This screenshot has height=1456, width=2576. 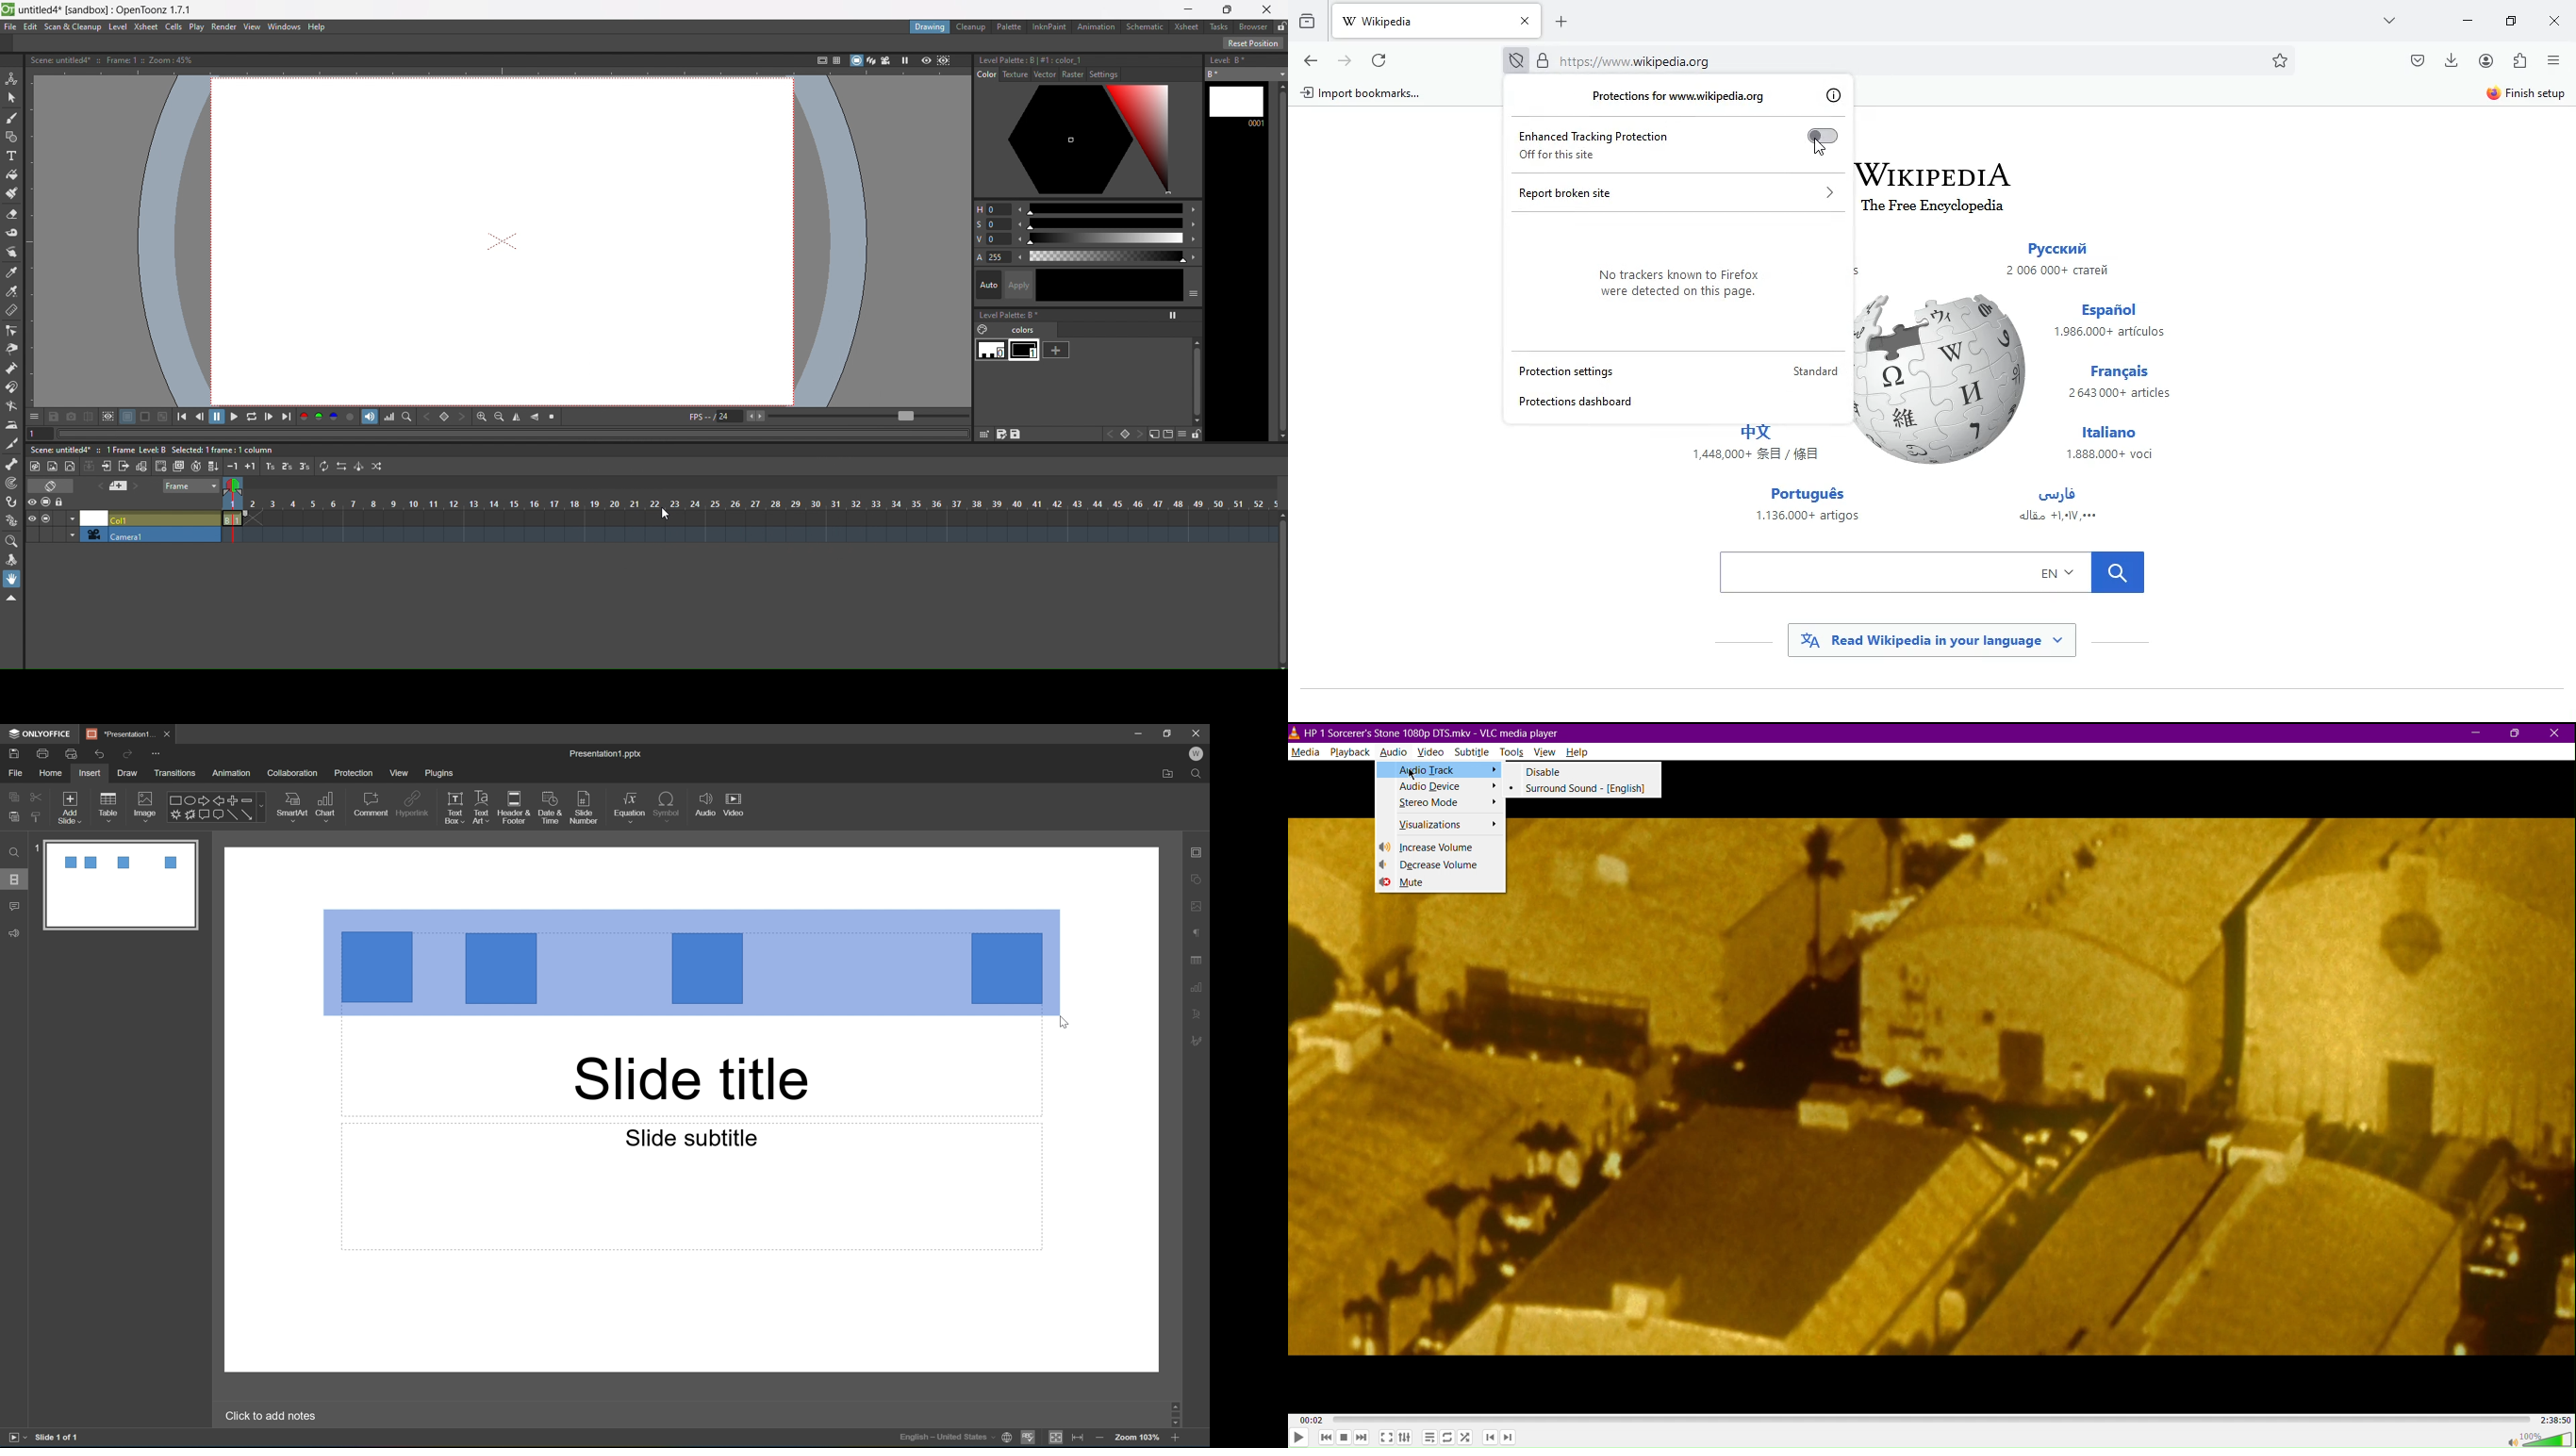 I want to click on slide title, so click(x=692, y=1080).